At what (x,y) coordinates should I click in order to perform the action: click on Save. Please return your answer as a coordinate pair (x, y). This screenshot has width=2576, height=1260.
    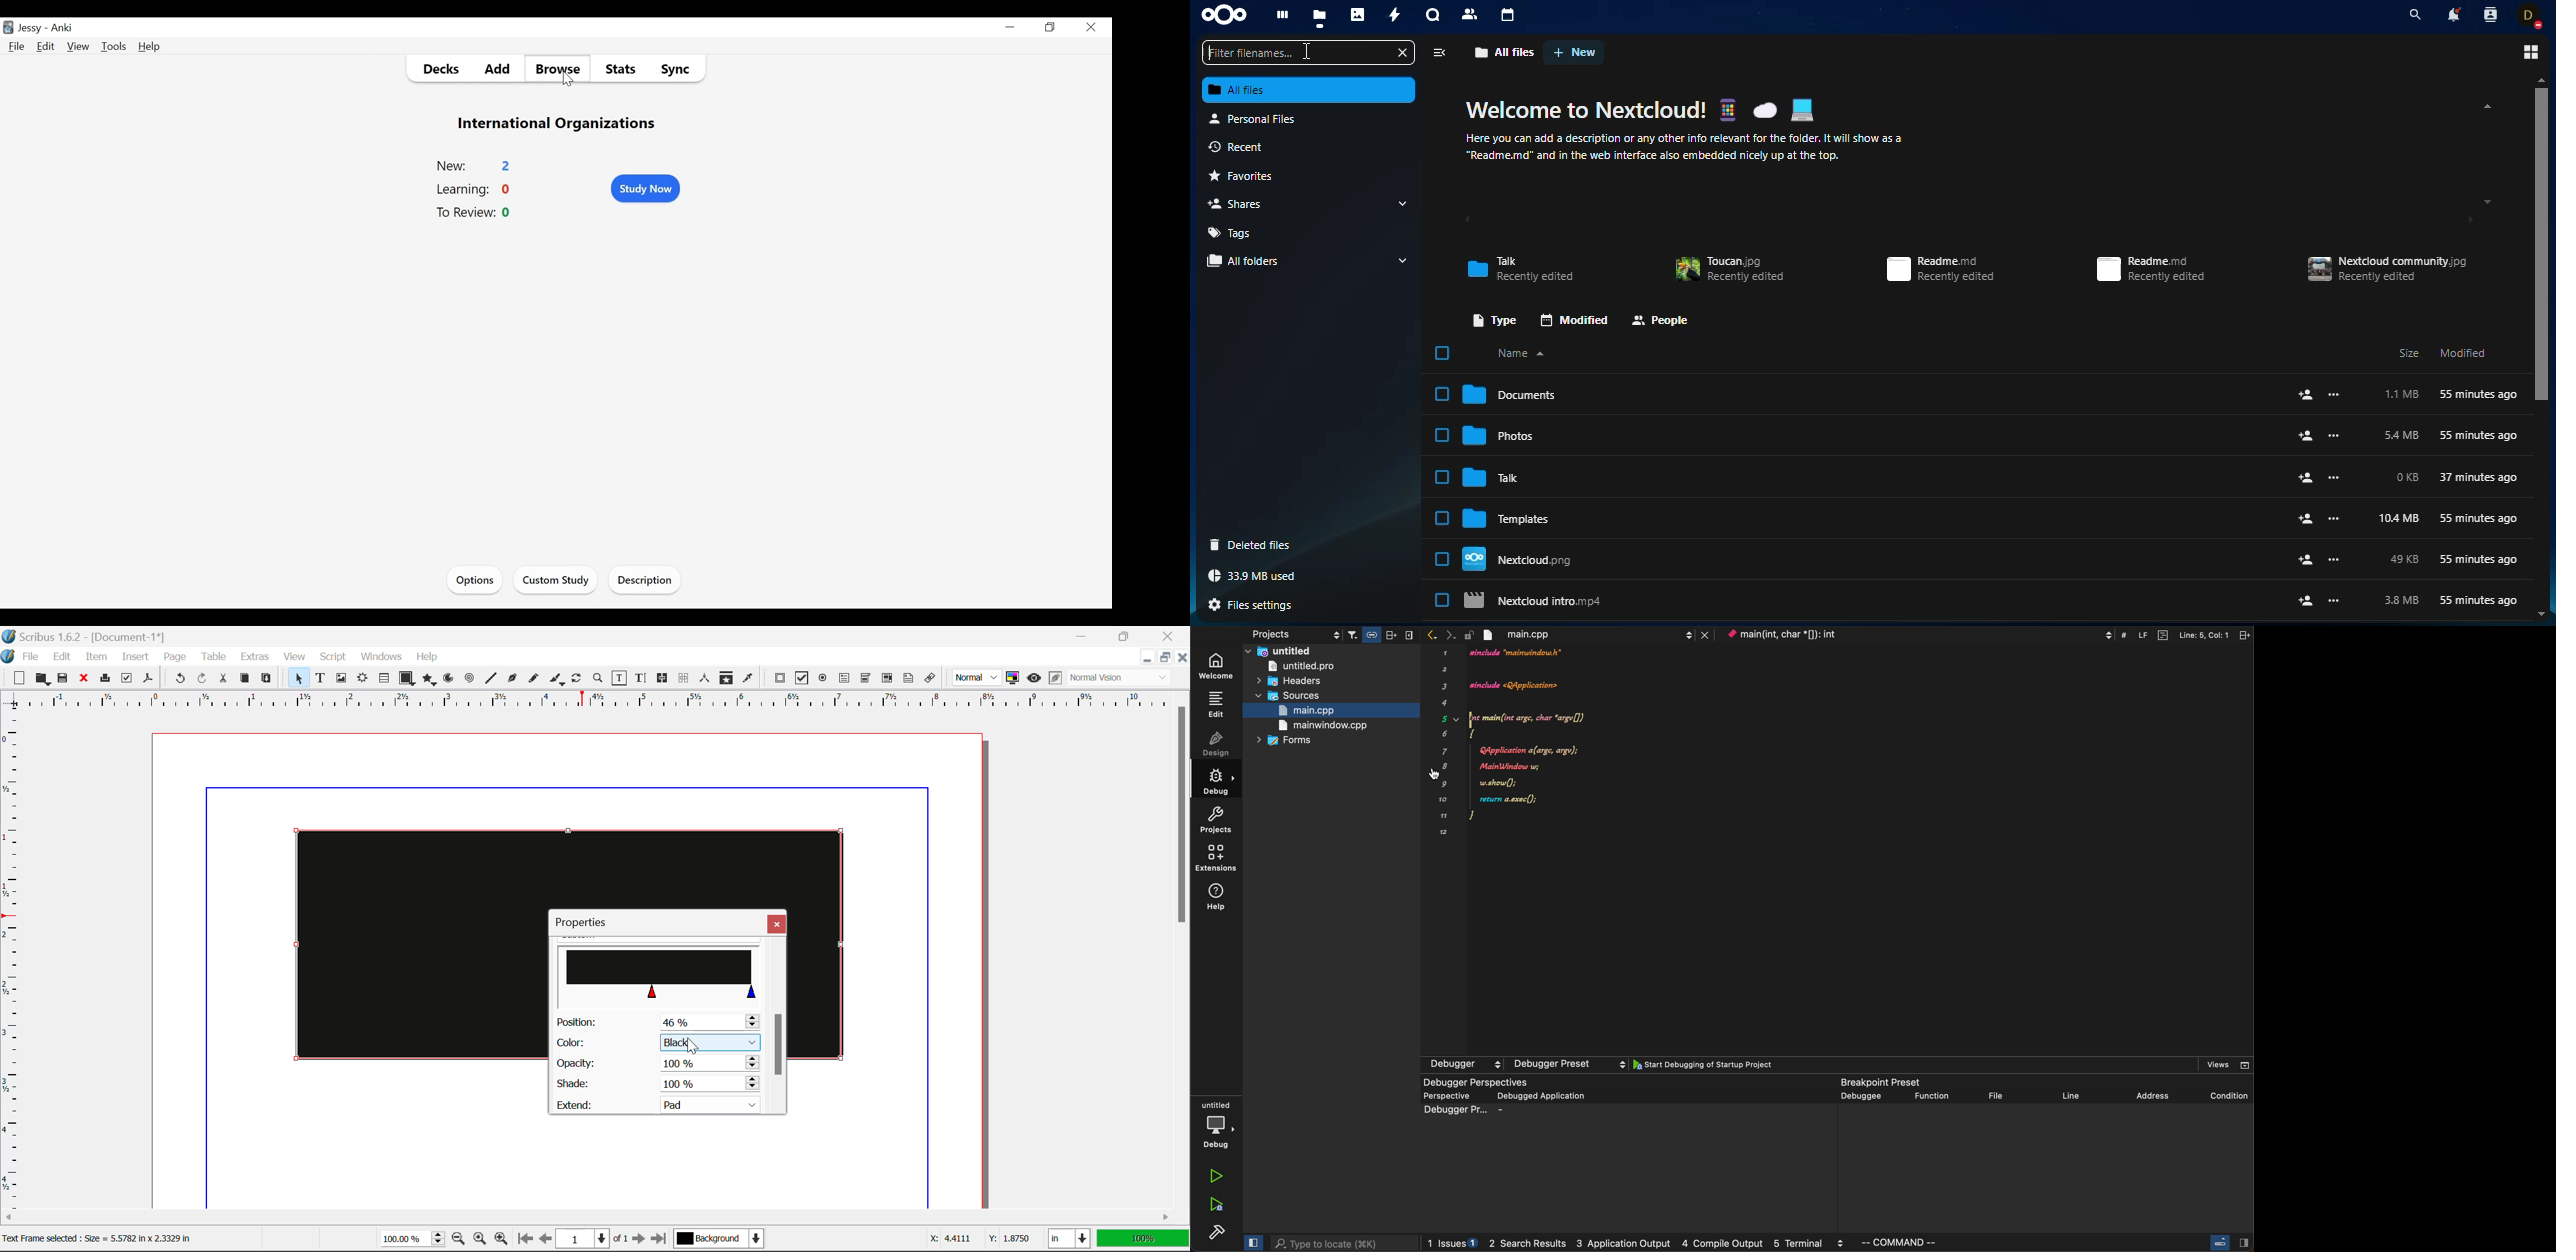
    Looking at the image, I should click on (64, 679).